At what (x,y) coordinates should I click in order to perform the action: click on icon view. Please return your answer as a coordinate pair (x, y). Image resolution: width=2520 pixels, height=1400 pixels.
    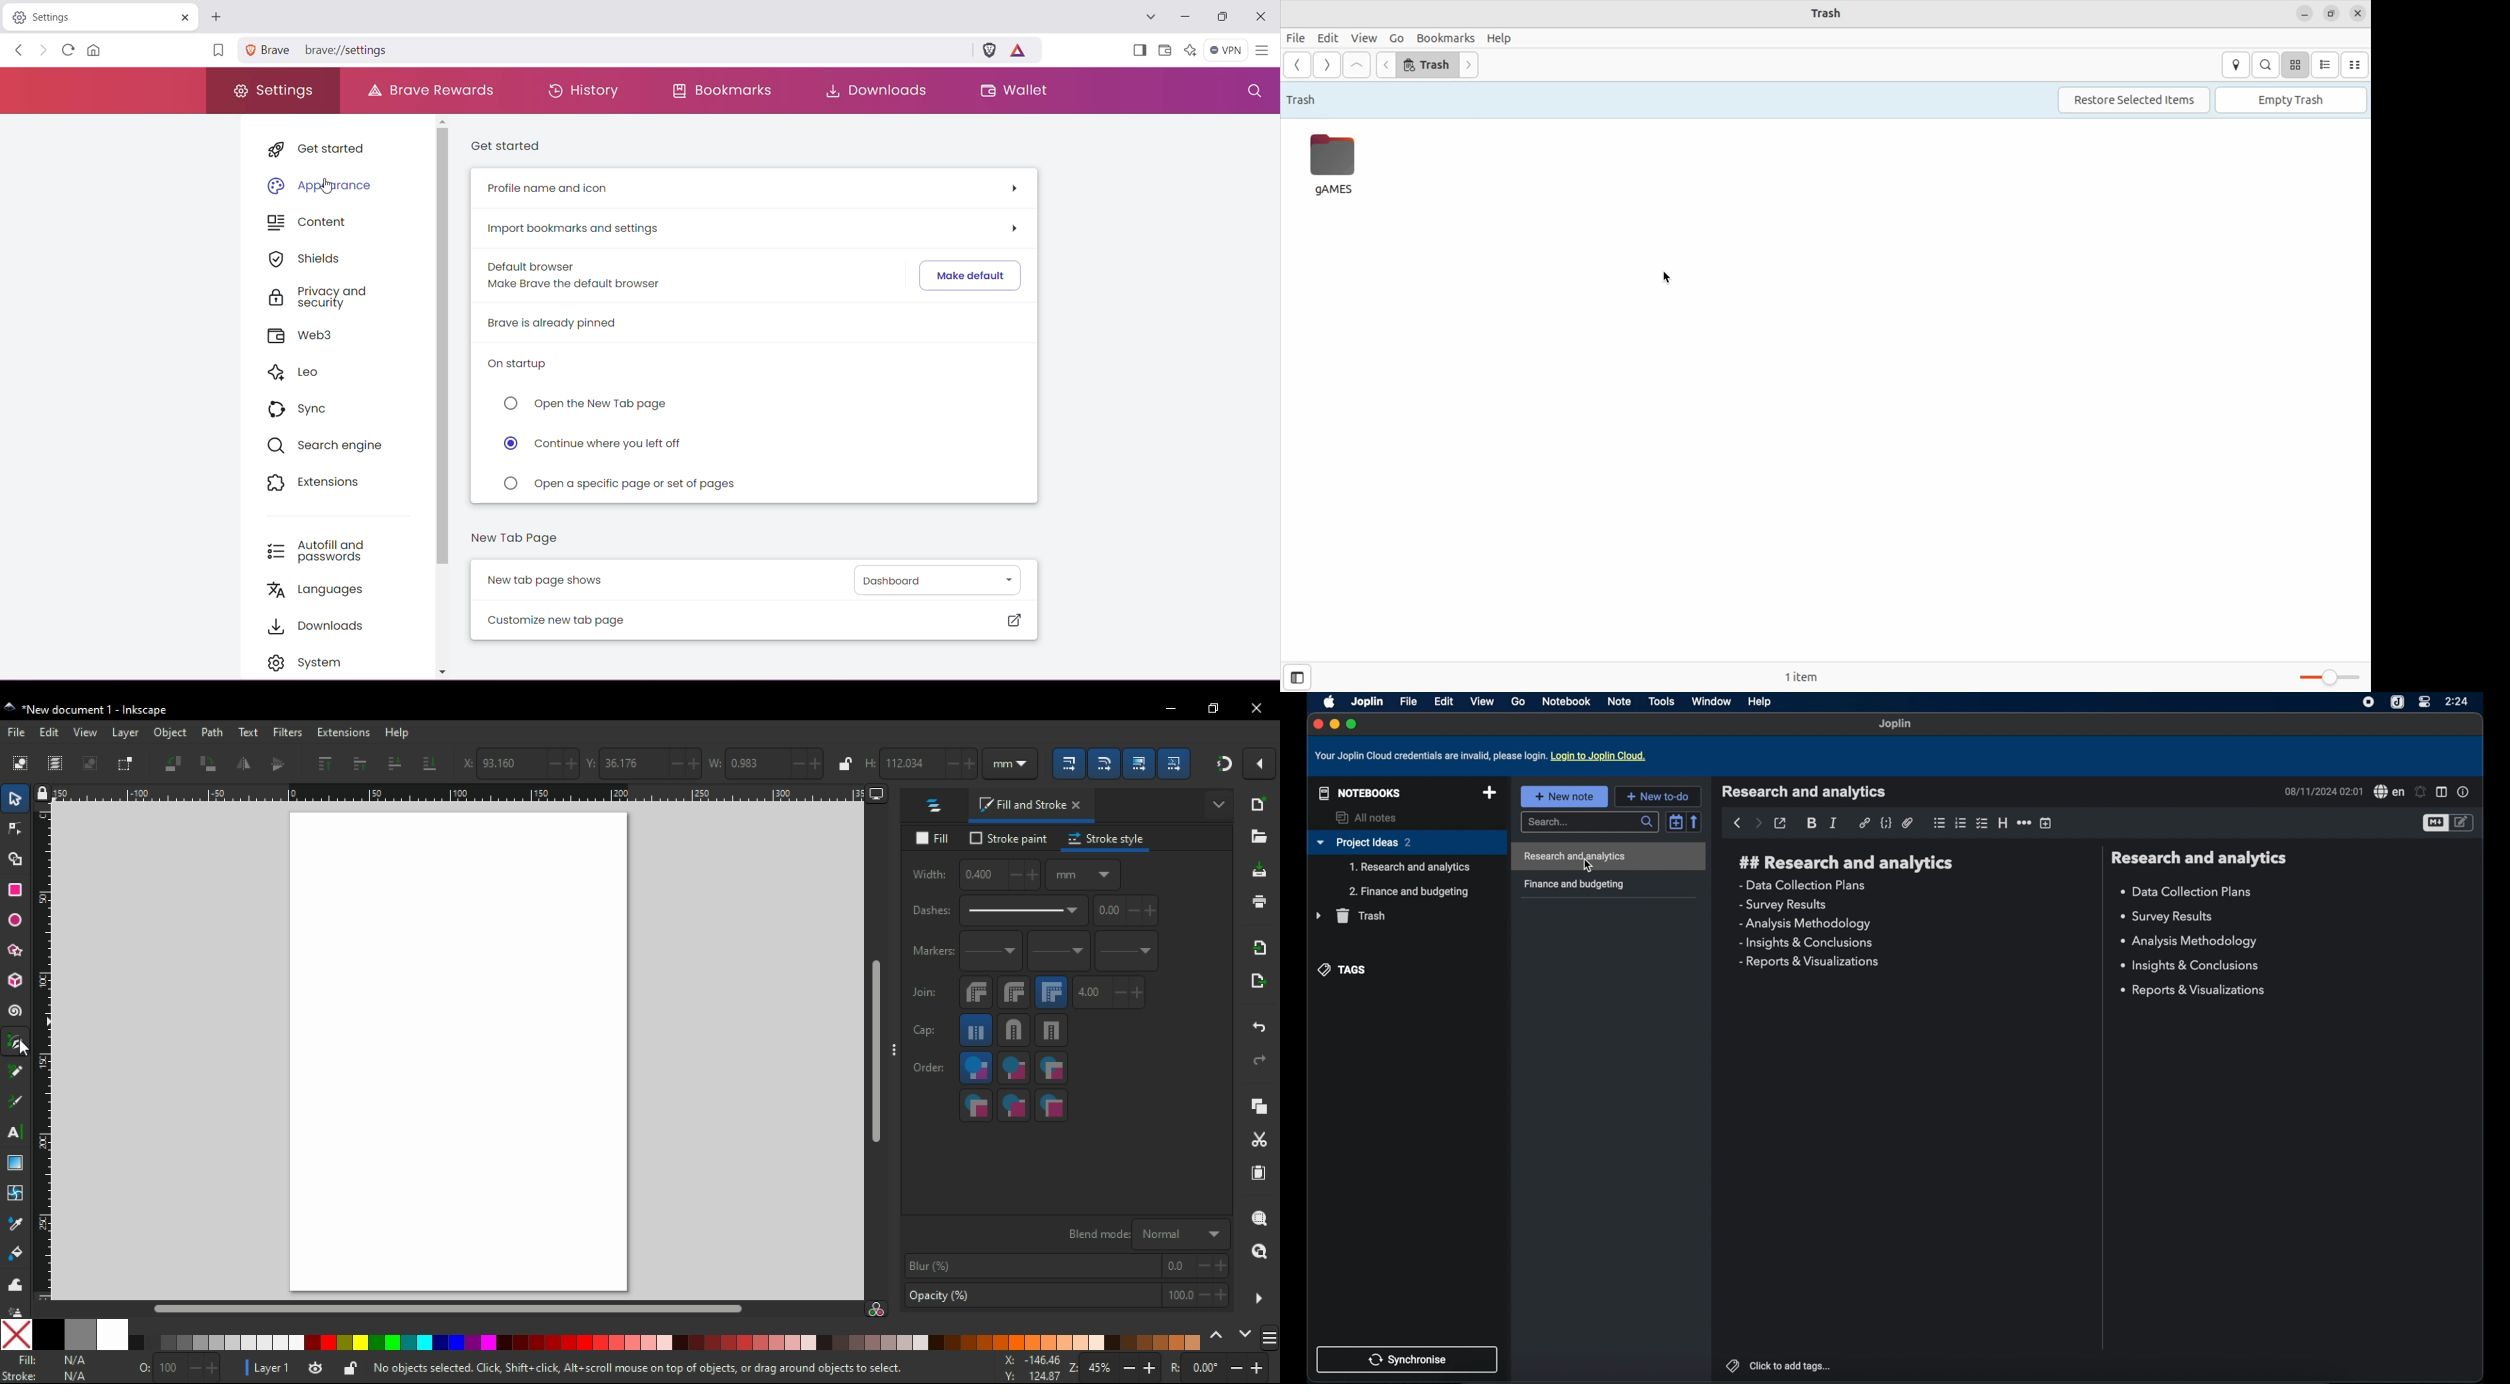
    Looking at the image, I should click on (2297, 64).